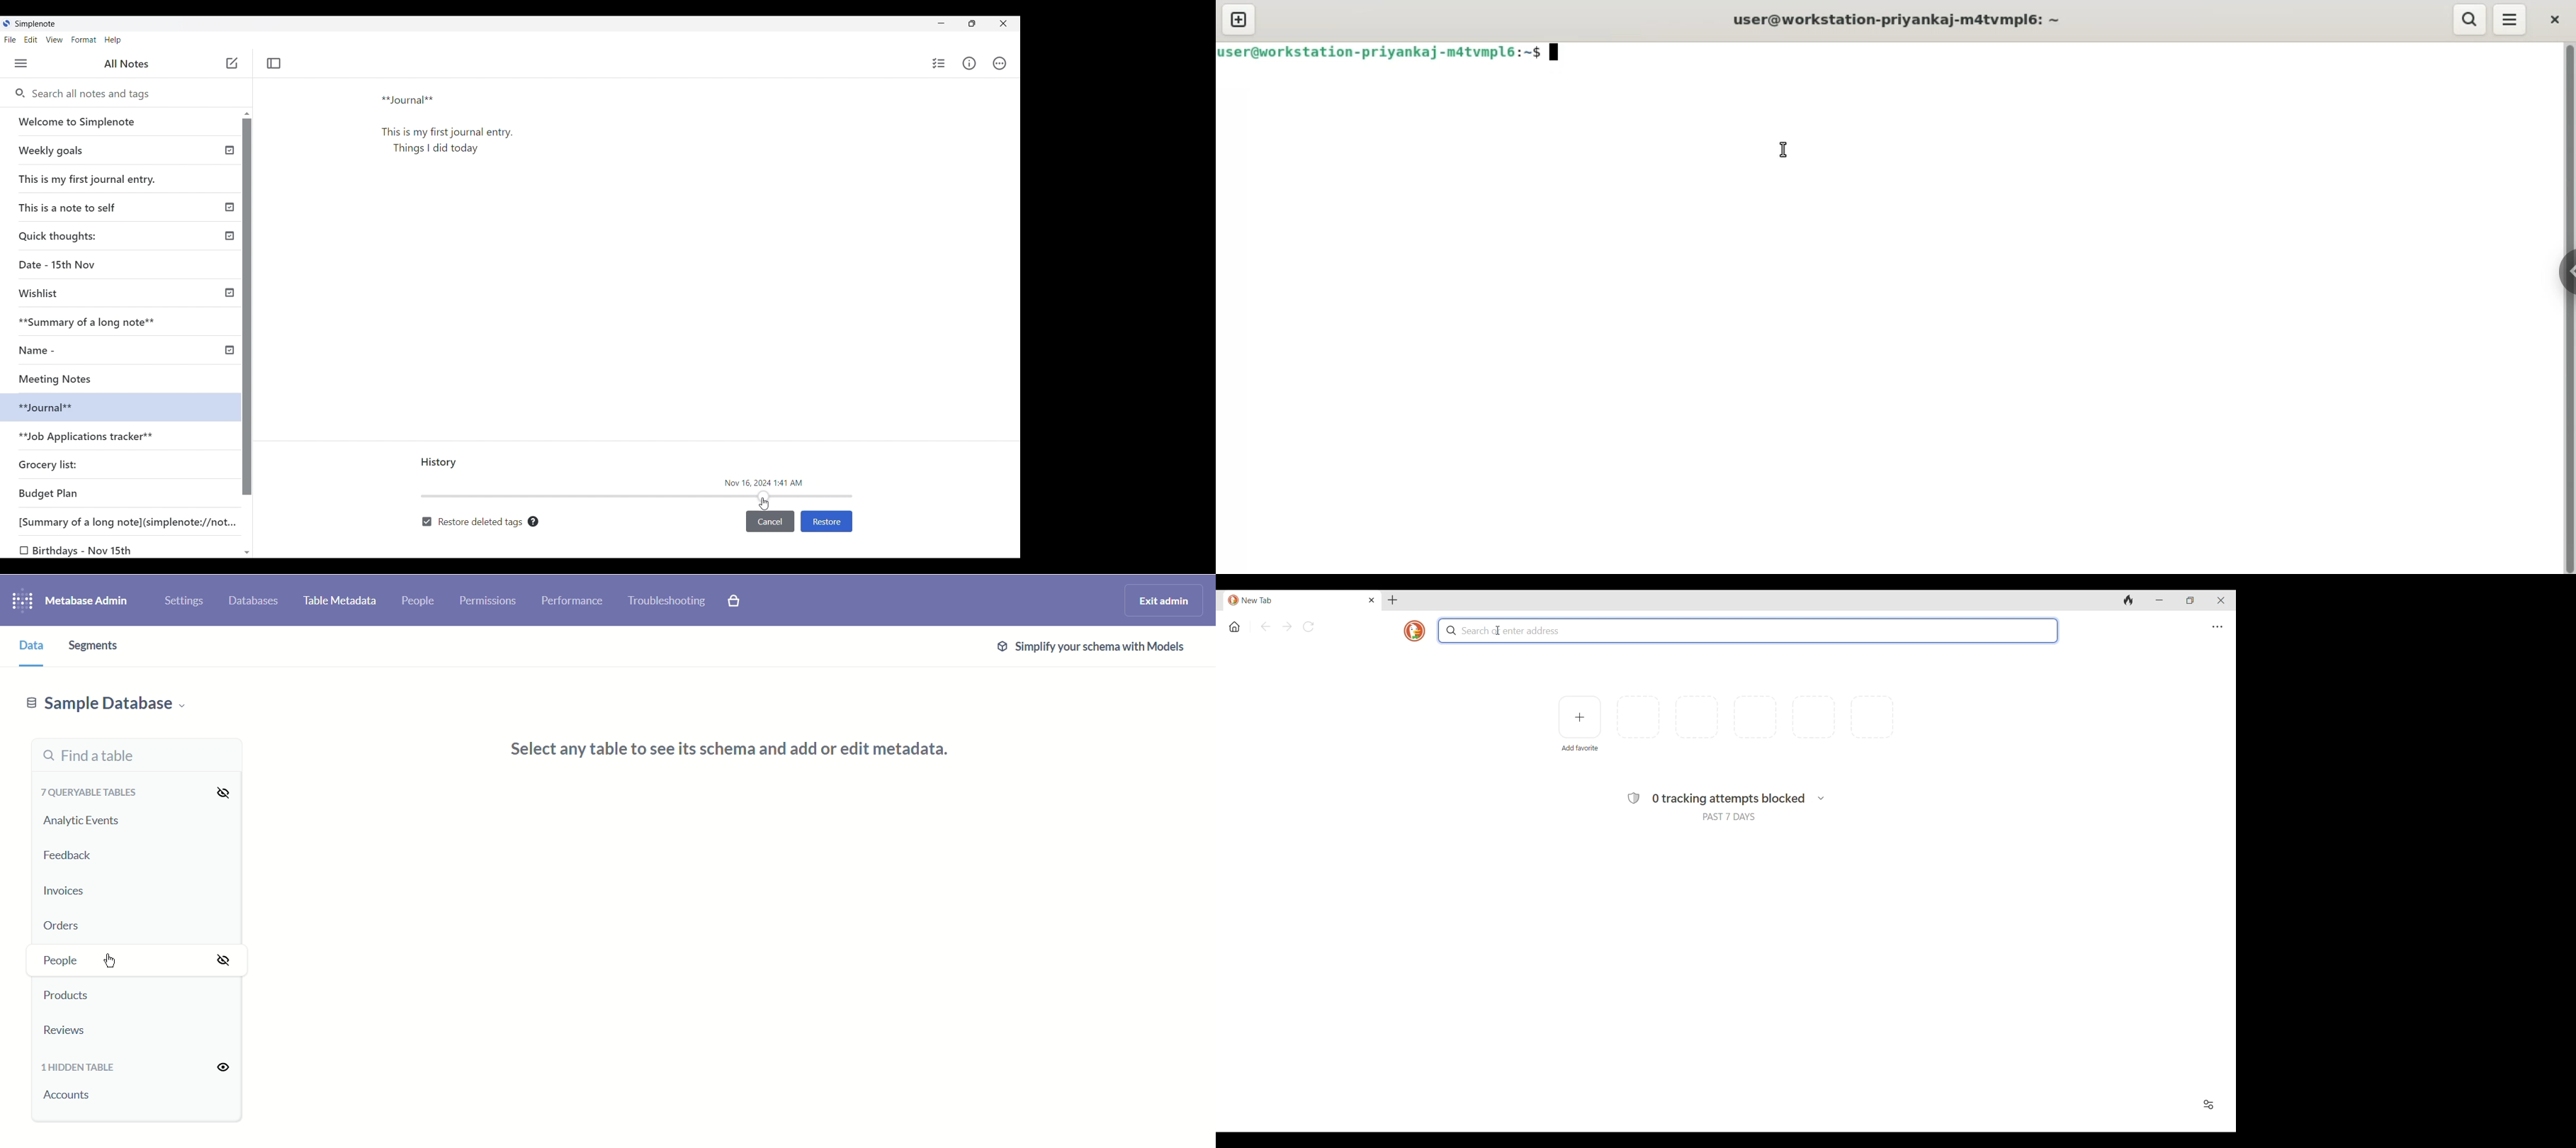  What do you see at coordinates (1003, 23) in the screenshot?
I see `Close interface` at bounding box center [1003, 23].